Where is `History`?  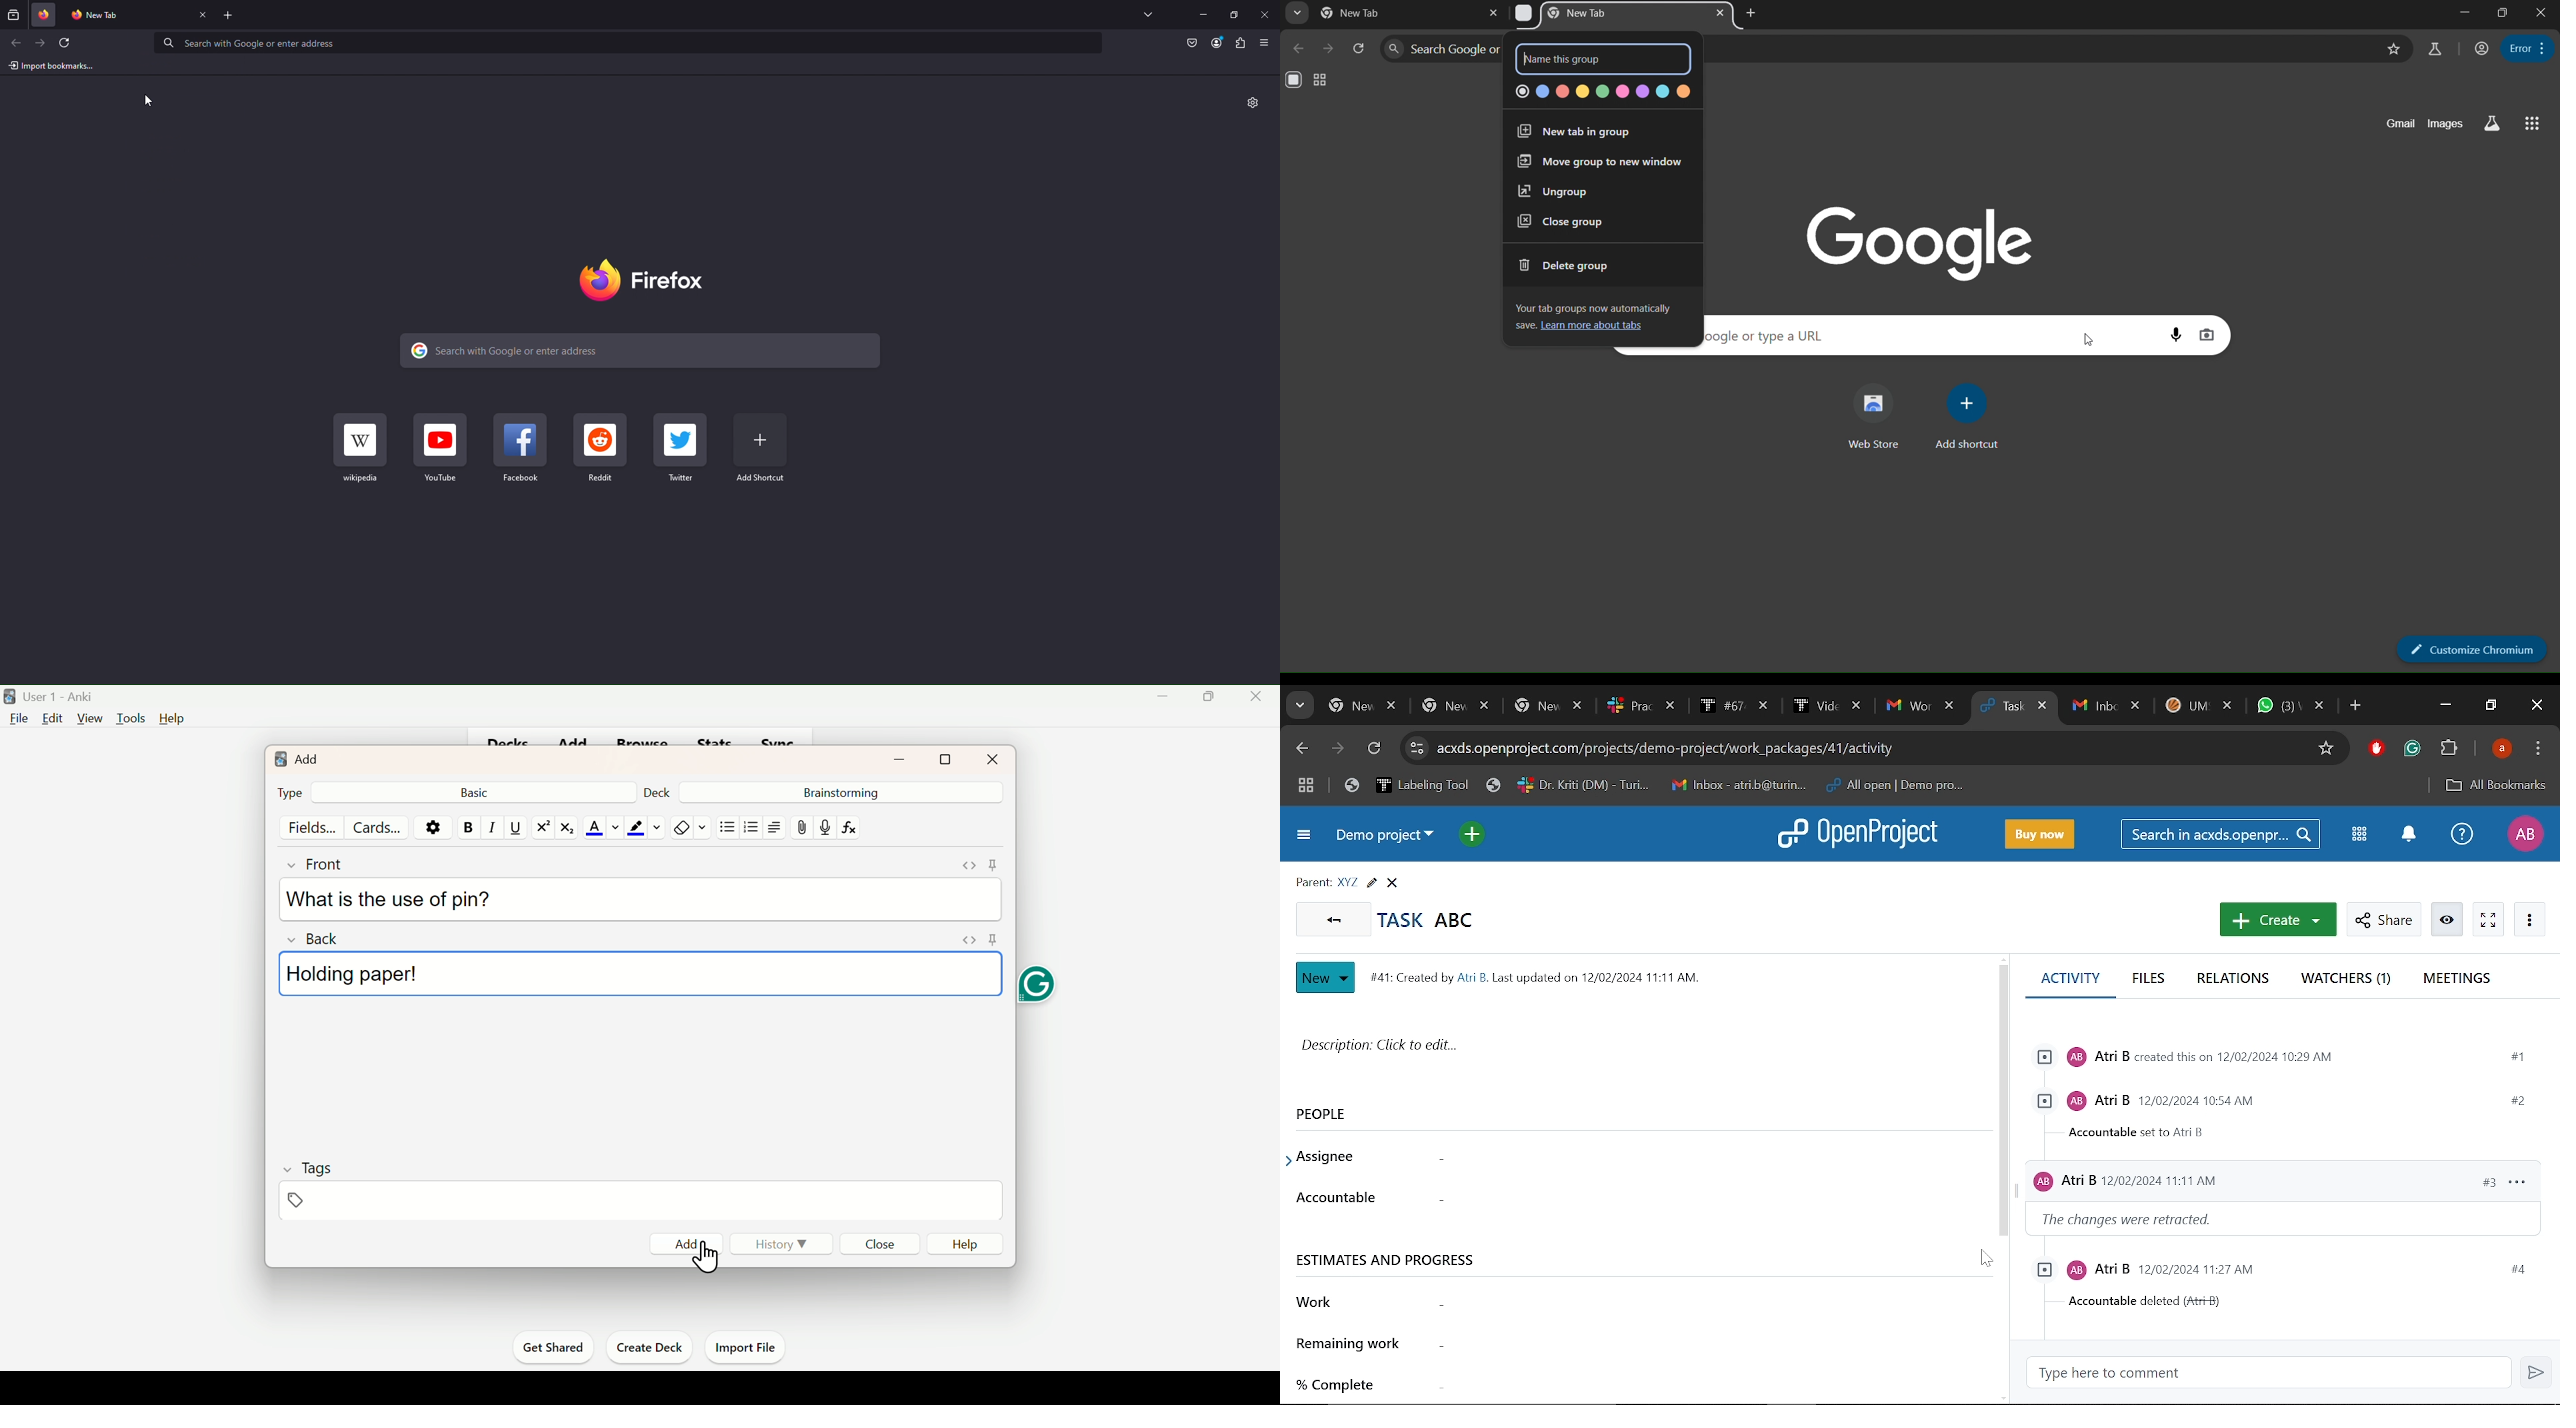 History is located at coordinates (775, 1243).